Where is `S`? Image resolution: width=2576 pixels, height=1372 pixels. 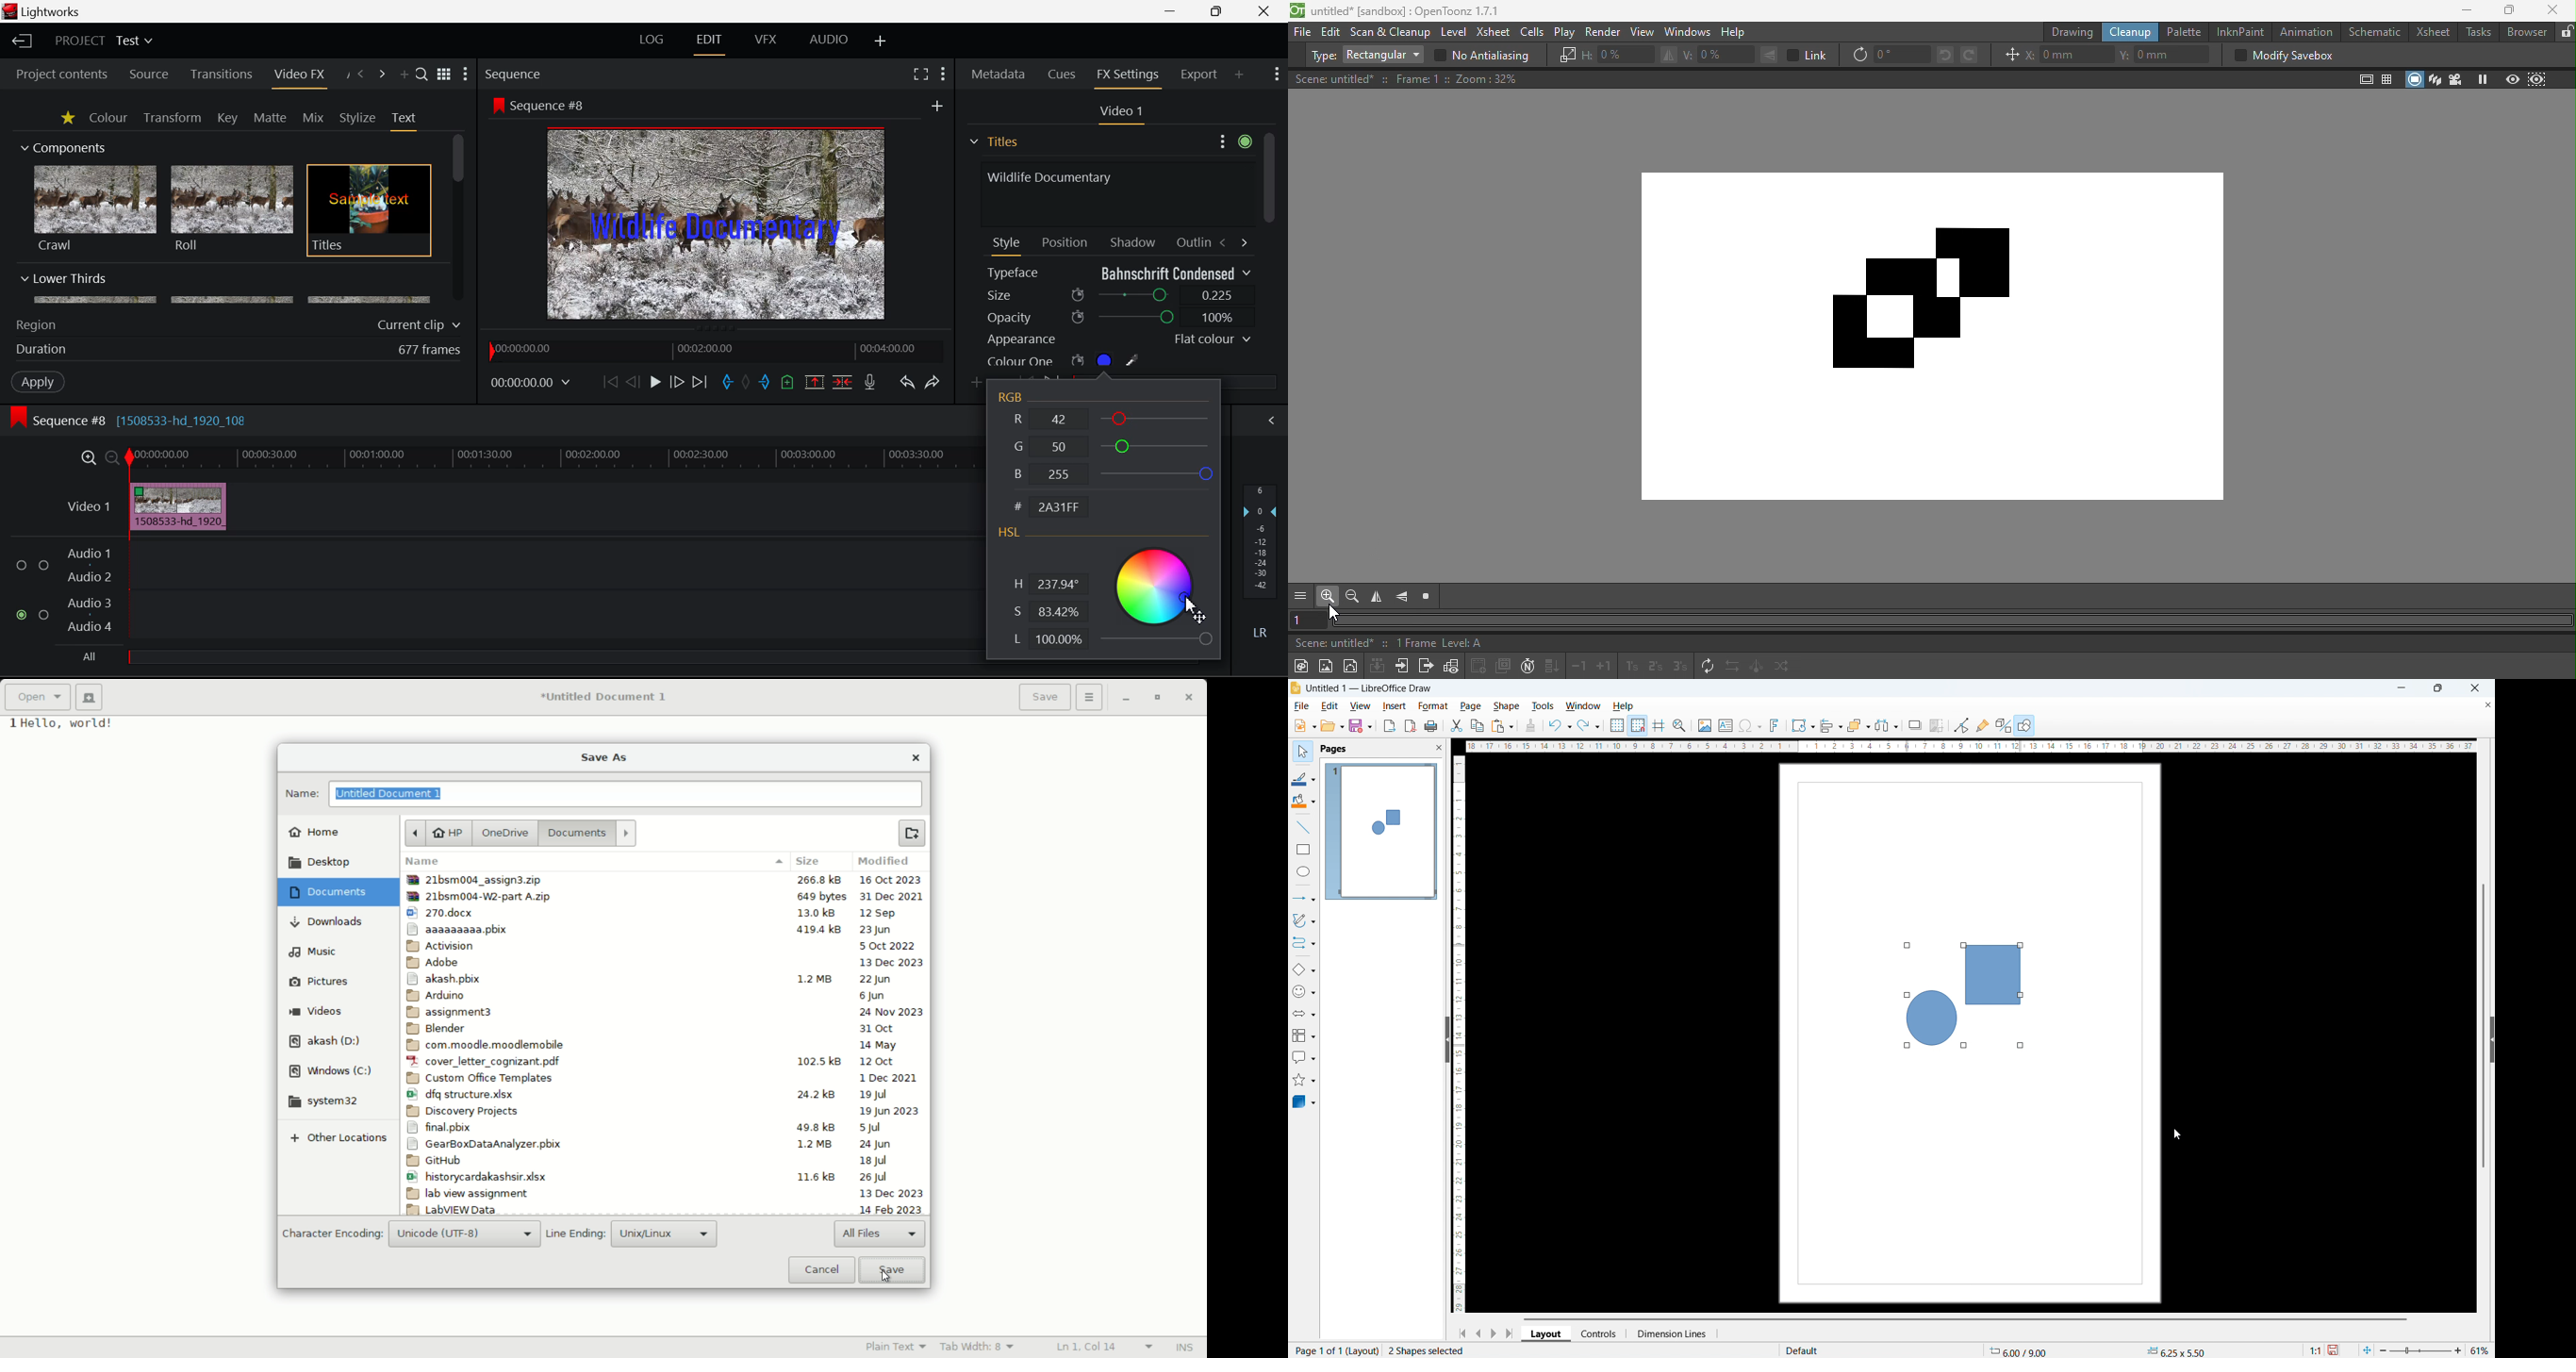 S is located at coordinates (1047, 613).